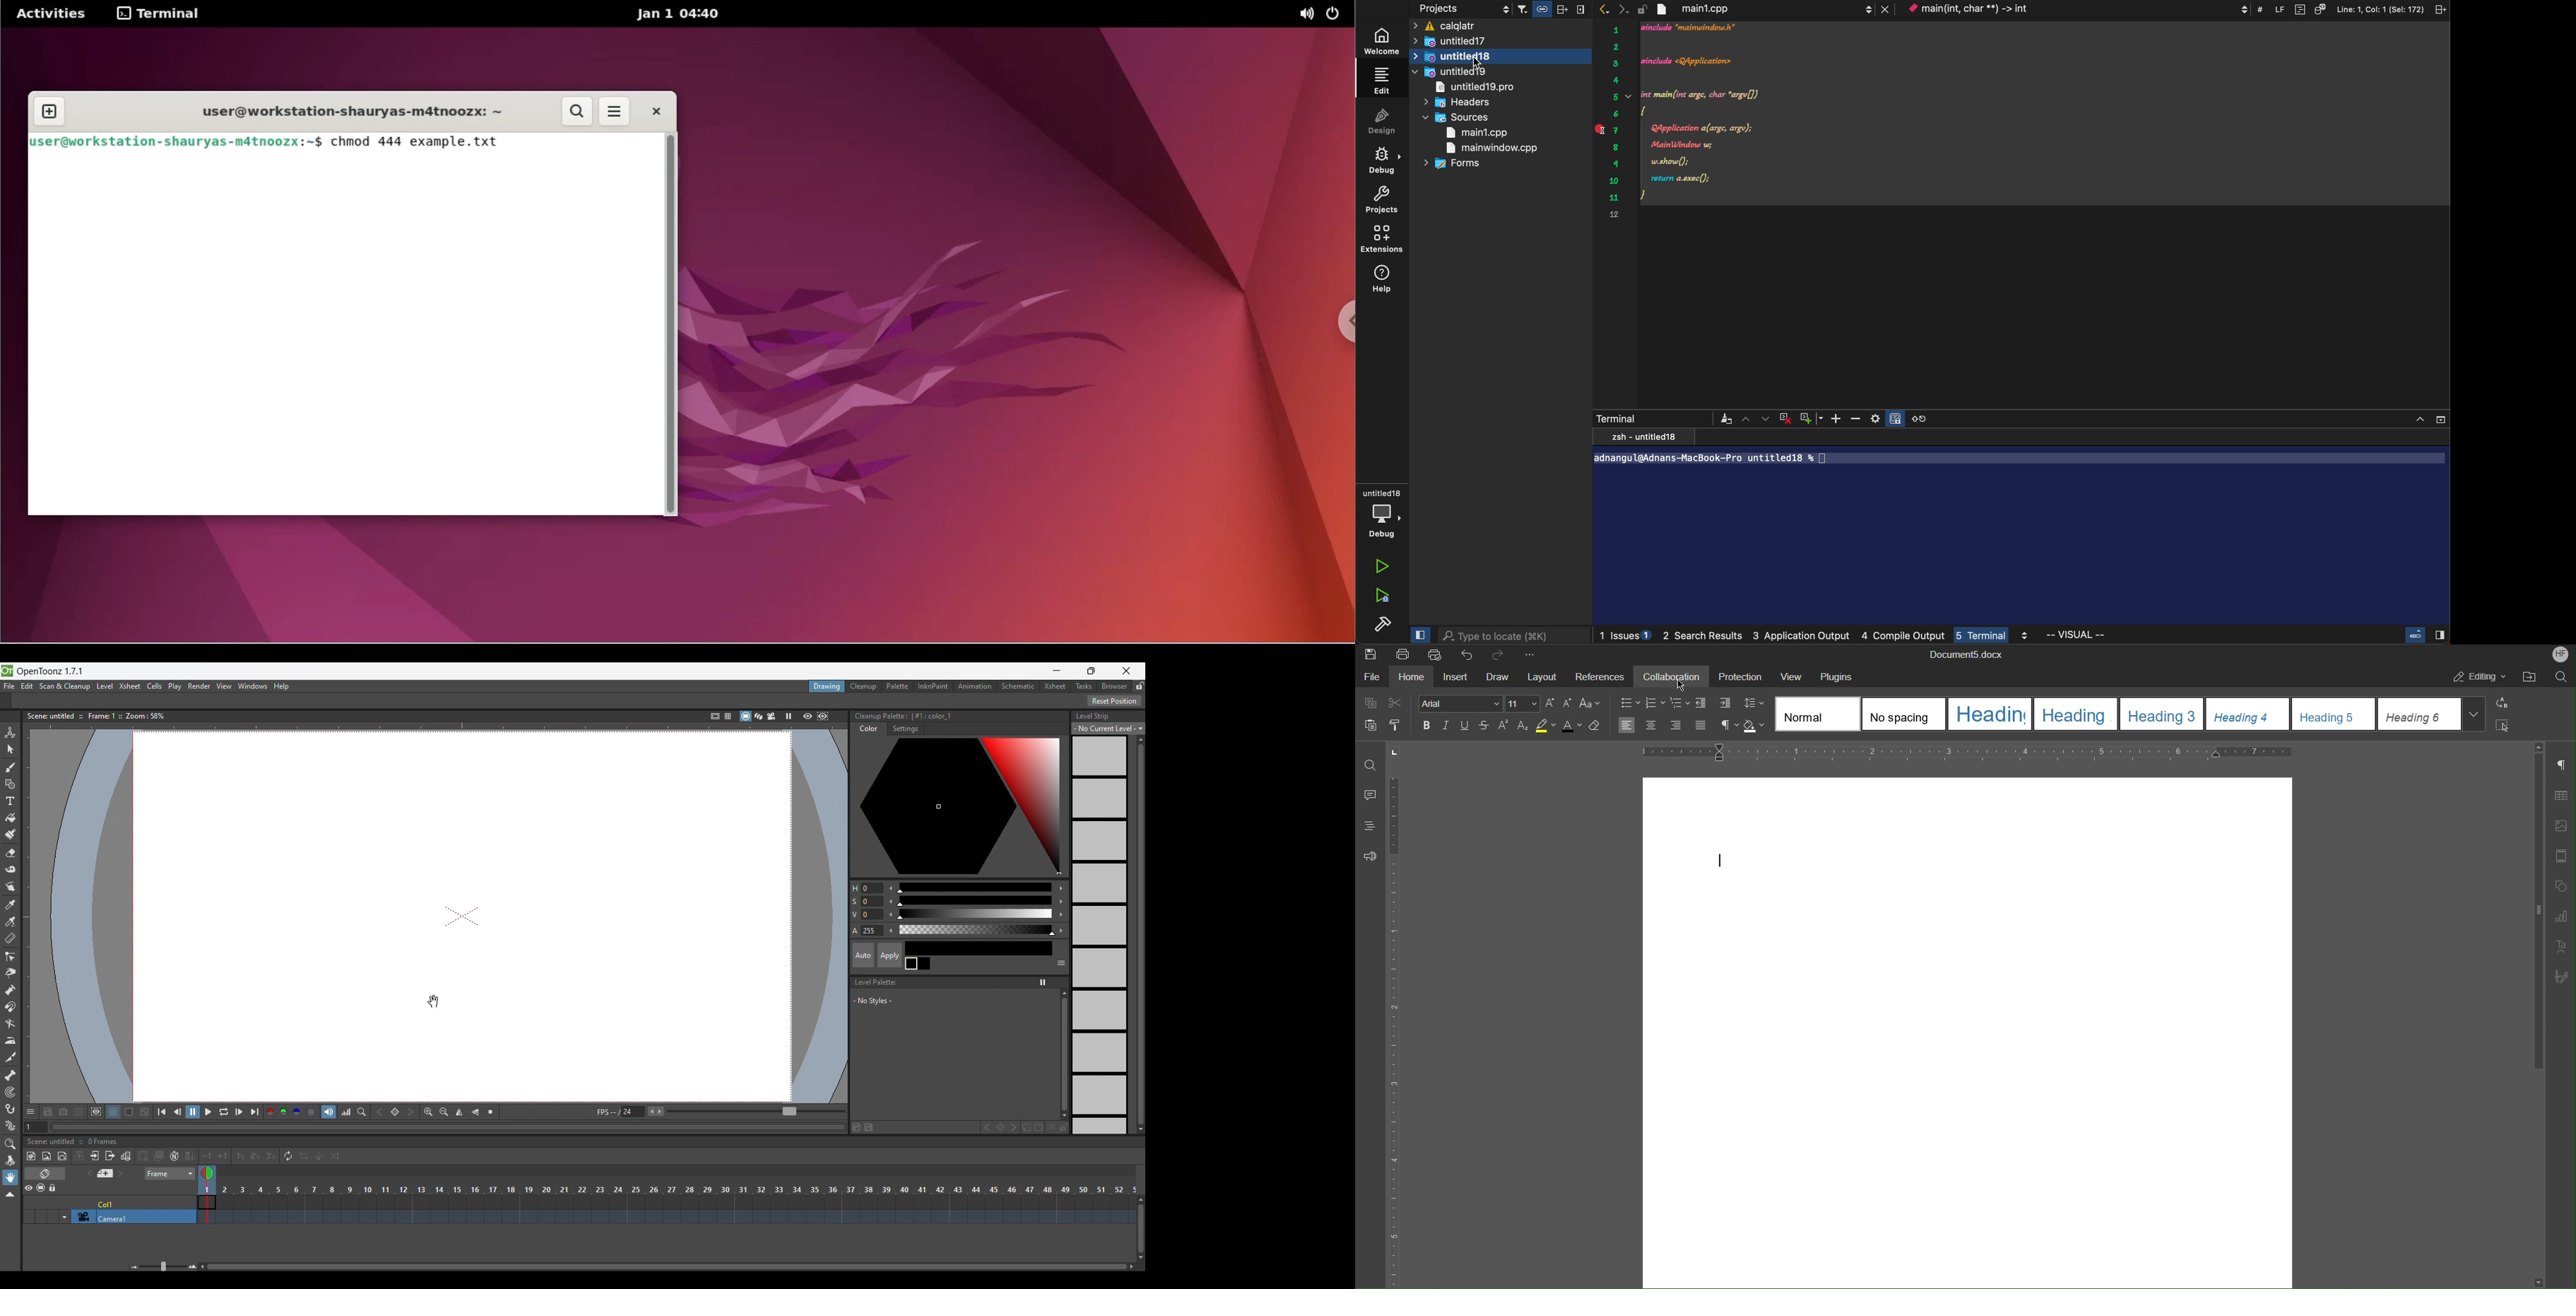  What do you see at coordinates (270, 142) in the screenshot?
I see `fJuser@workstation-shauryas-mdtnoozx:~$ chmod 444 example.txt` at bounding box center [270, 142].